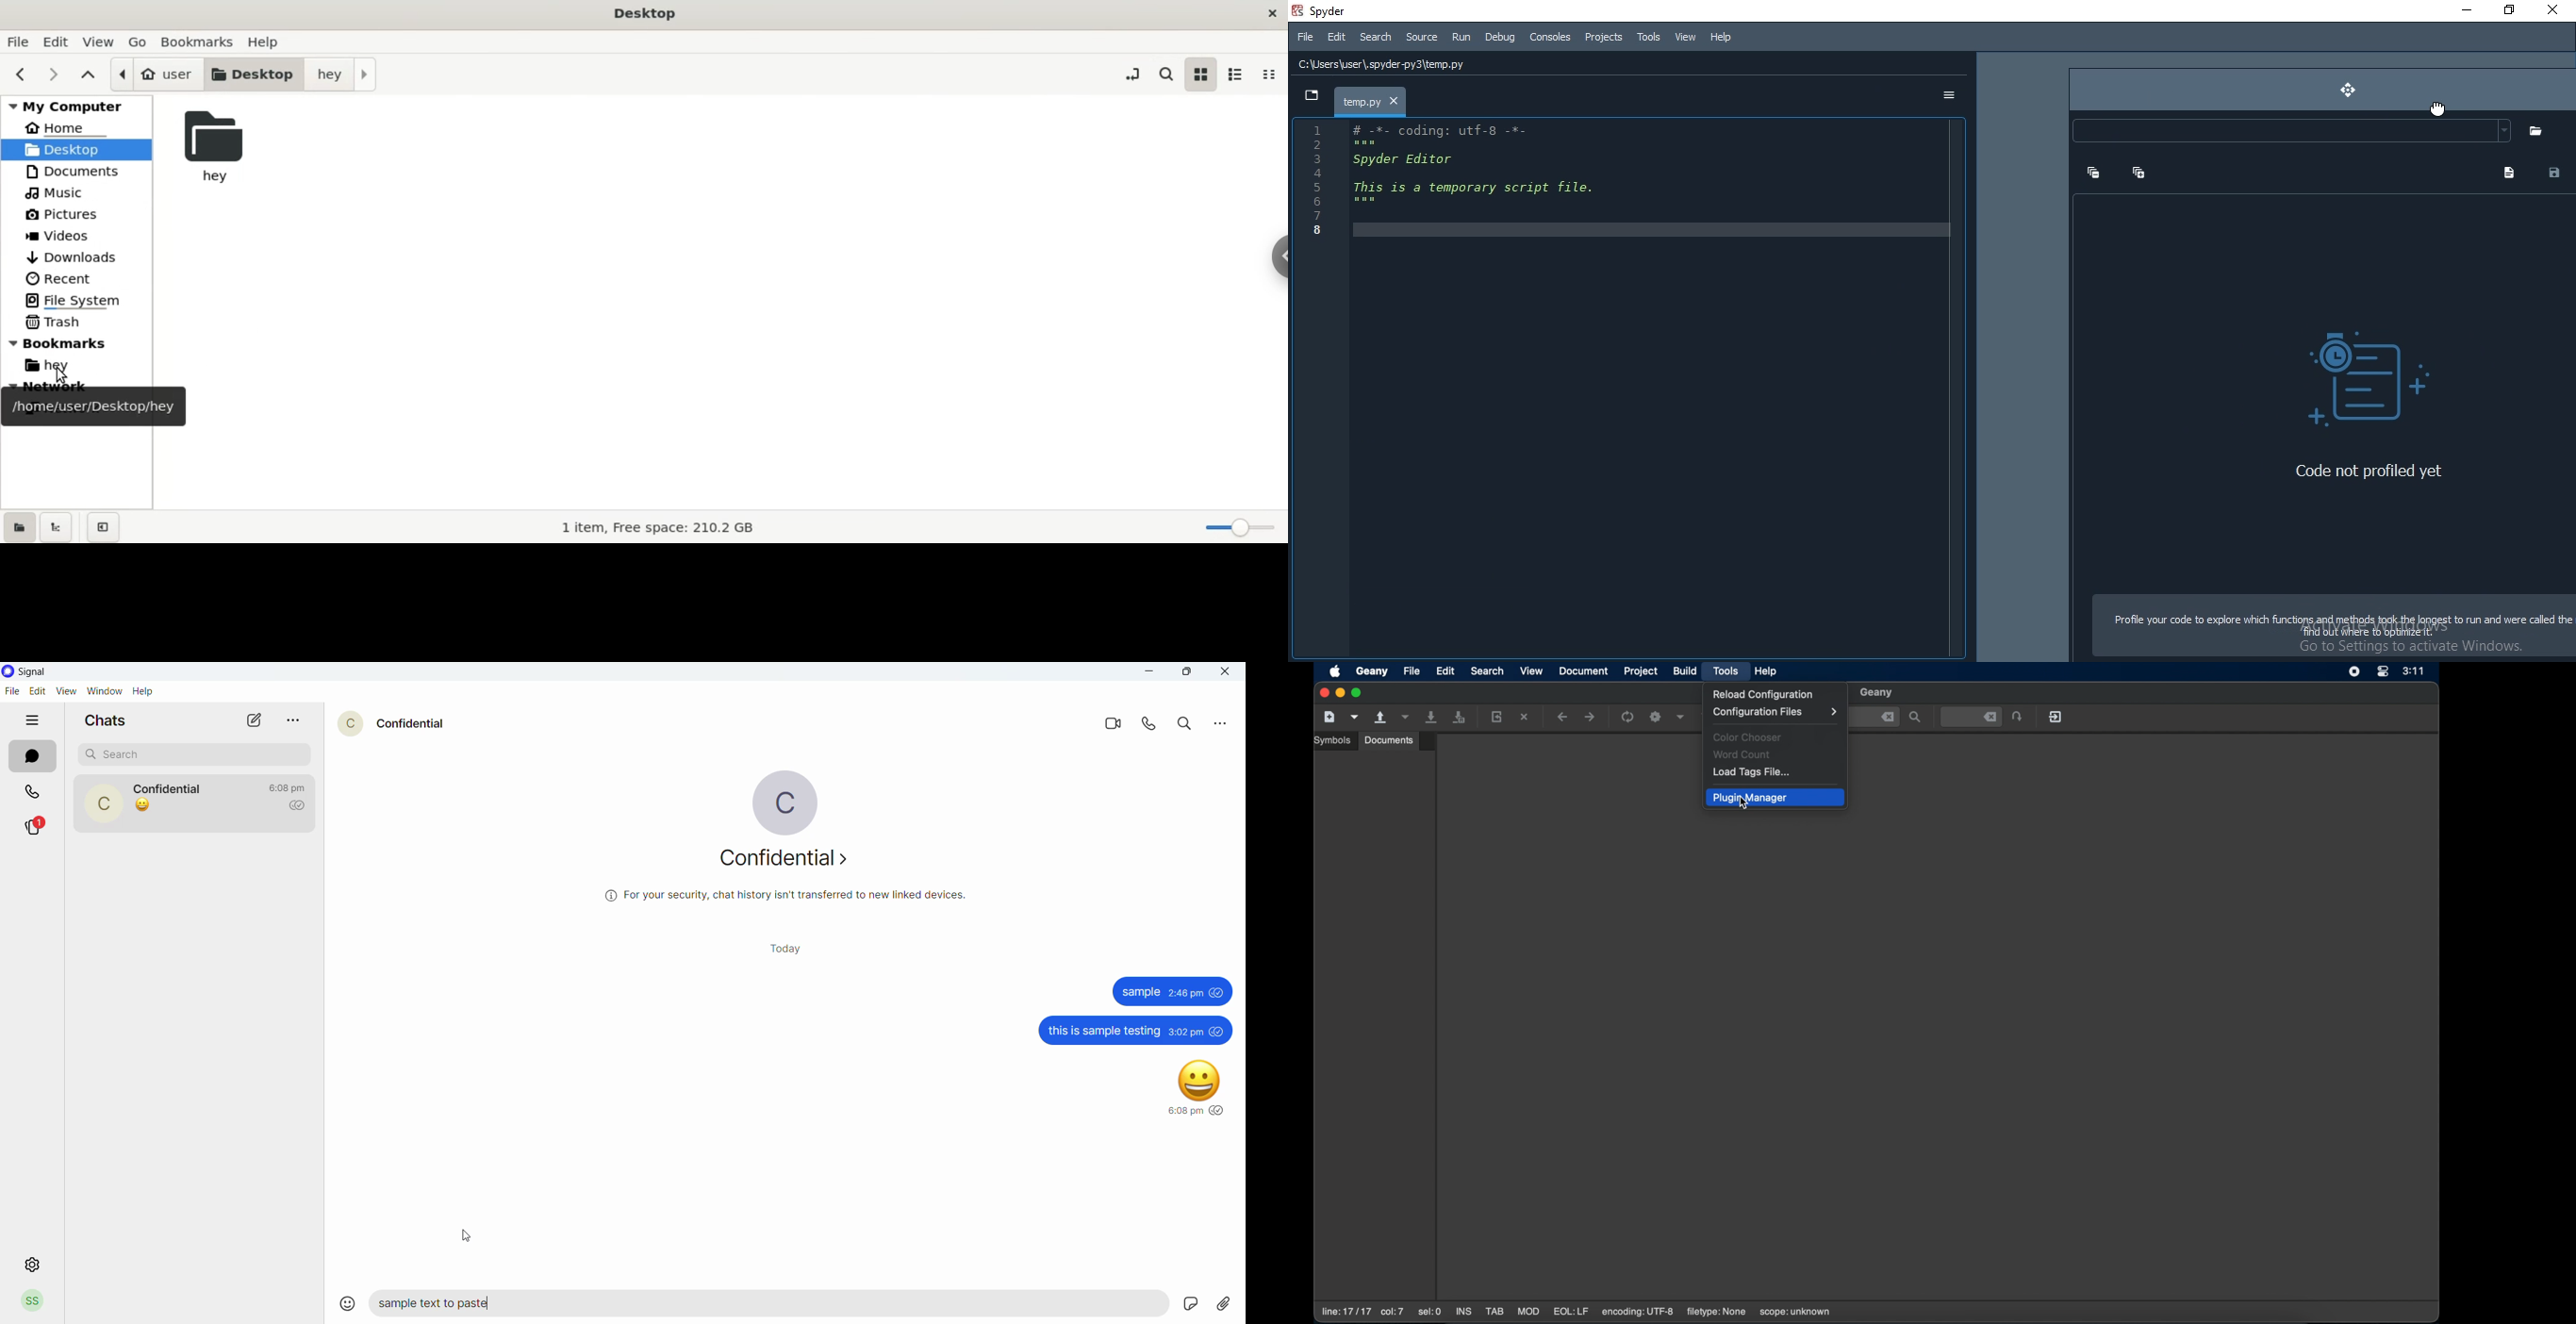 This screenshot has height=1344, width=2576. Describe the element at coordinates (417, 724) in the screenshot. I see `contact name` at that location.